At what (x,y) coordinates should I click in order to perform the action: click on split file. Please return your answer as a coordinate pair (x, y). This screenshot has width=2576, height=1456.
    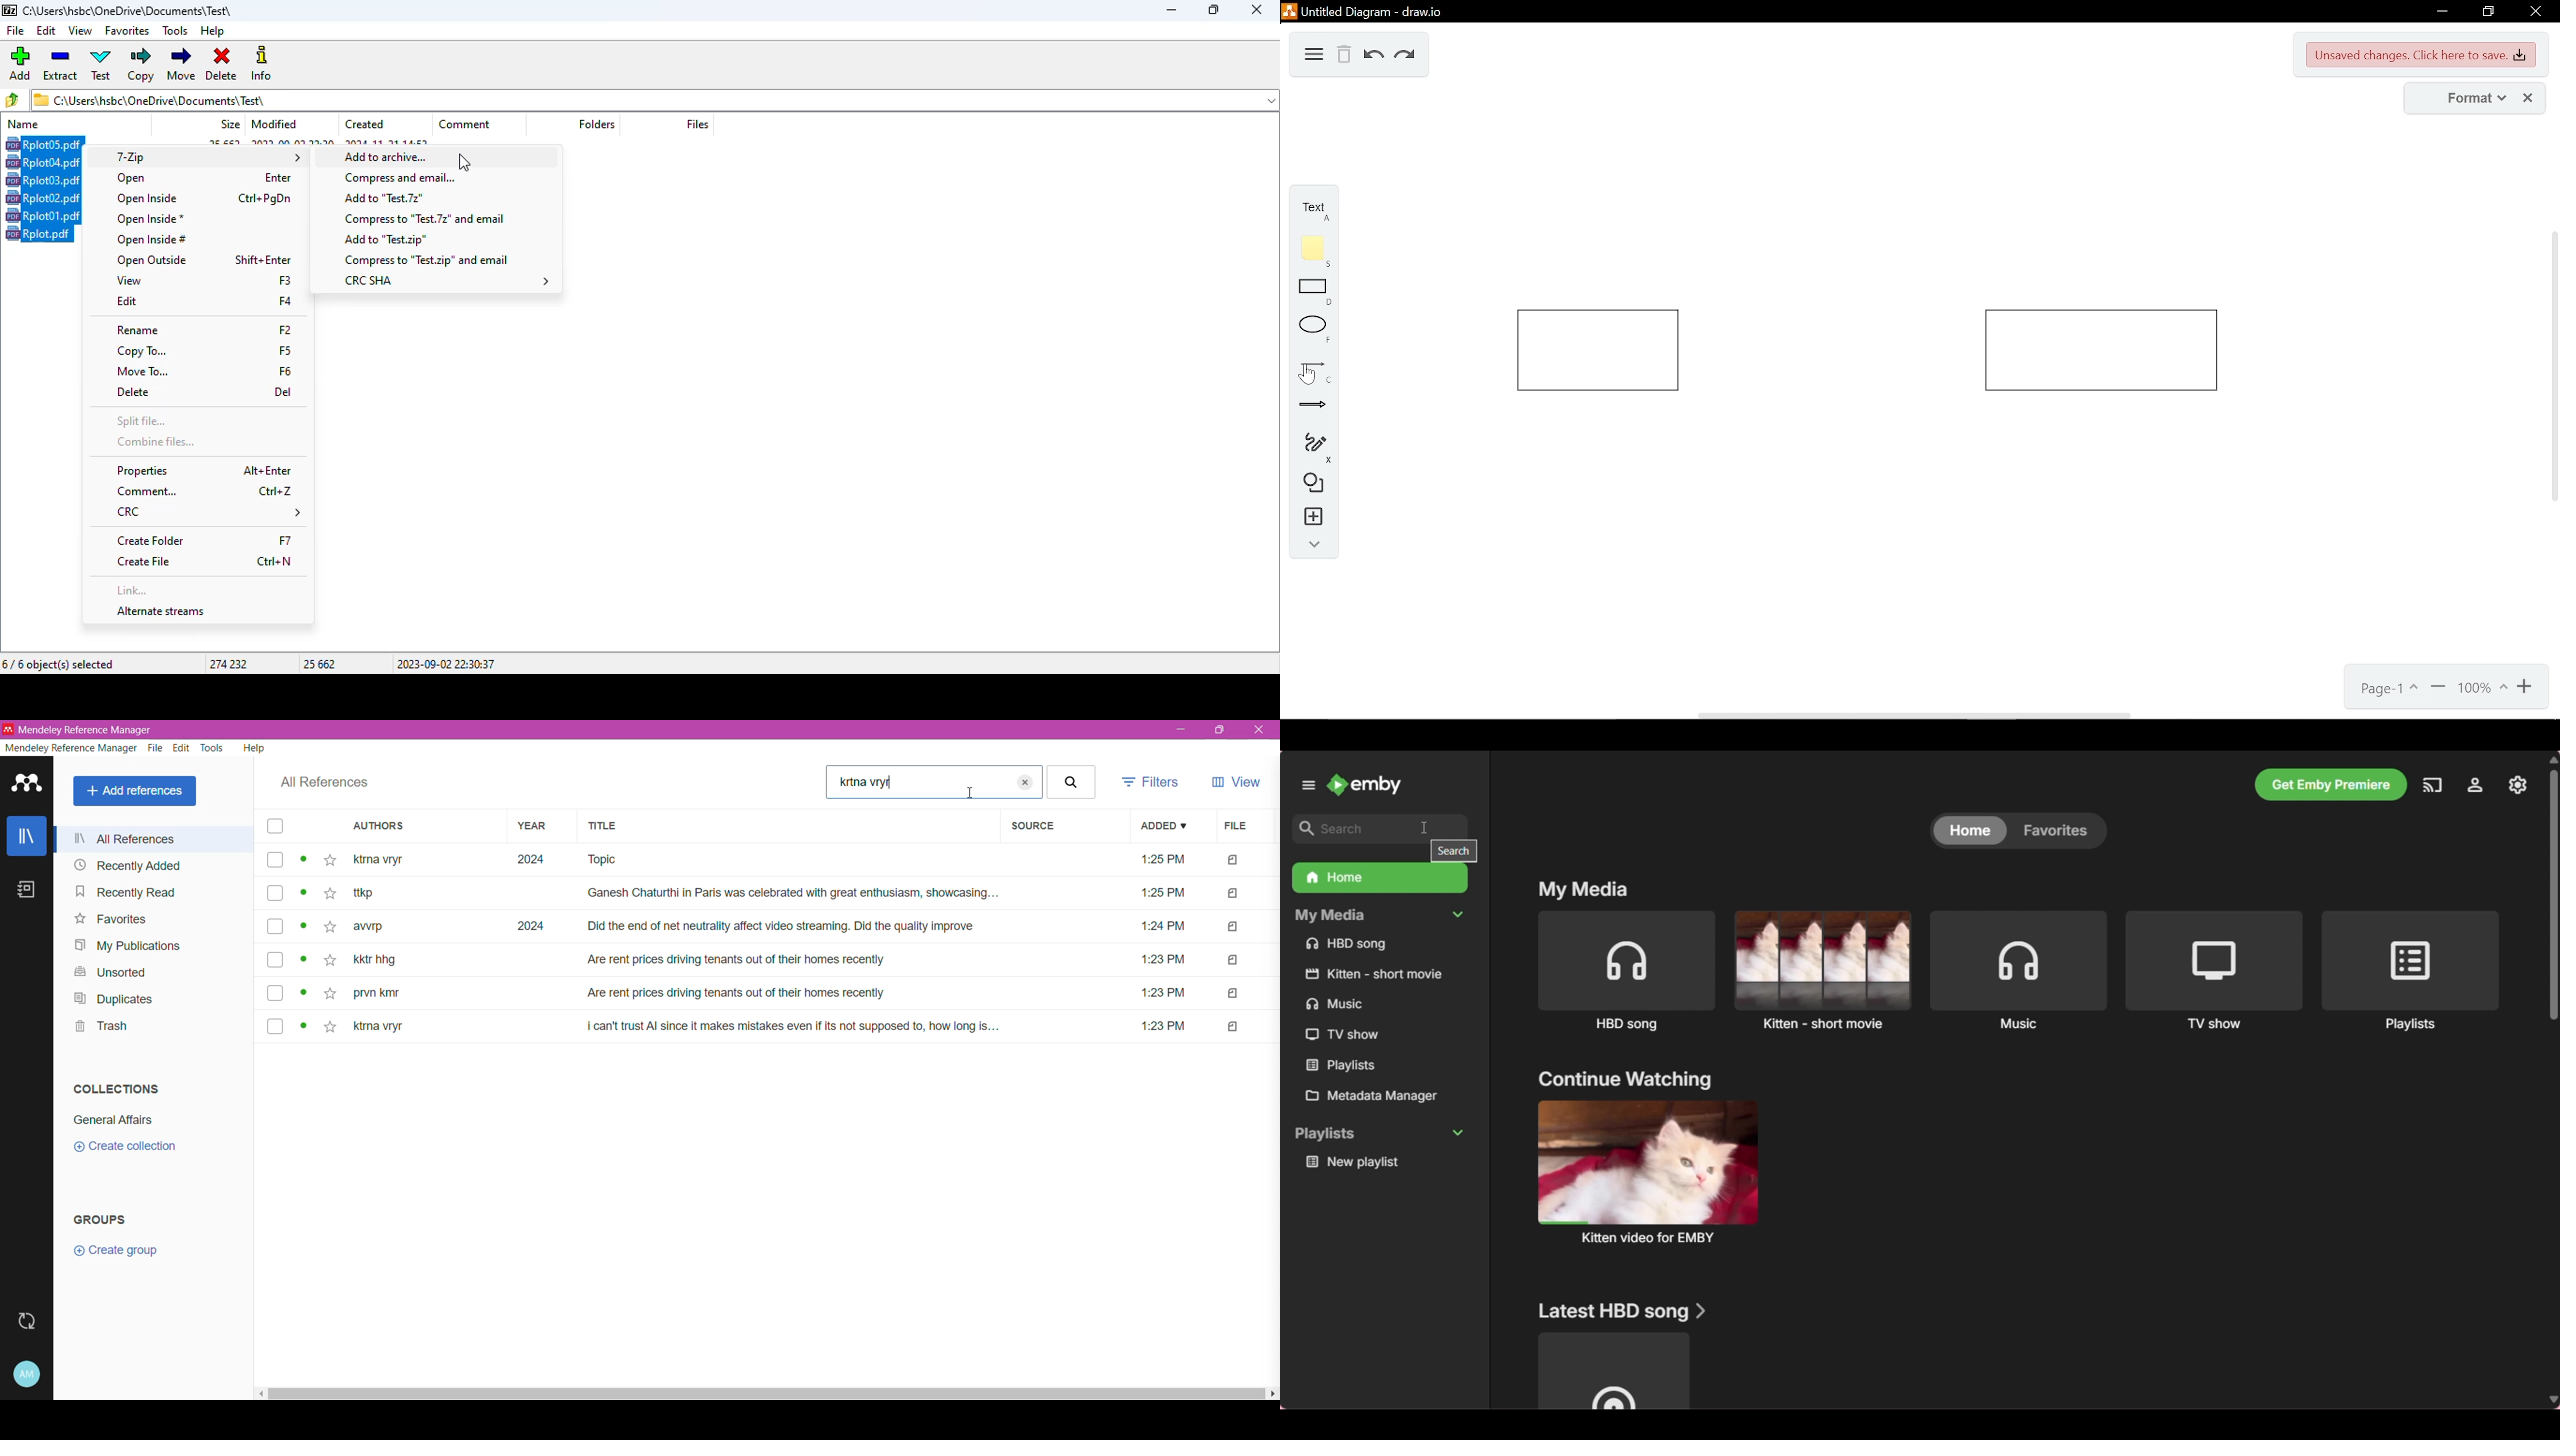
    Looking at the image, I should click on (141, 423).